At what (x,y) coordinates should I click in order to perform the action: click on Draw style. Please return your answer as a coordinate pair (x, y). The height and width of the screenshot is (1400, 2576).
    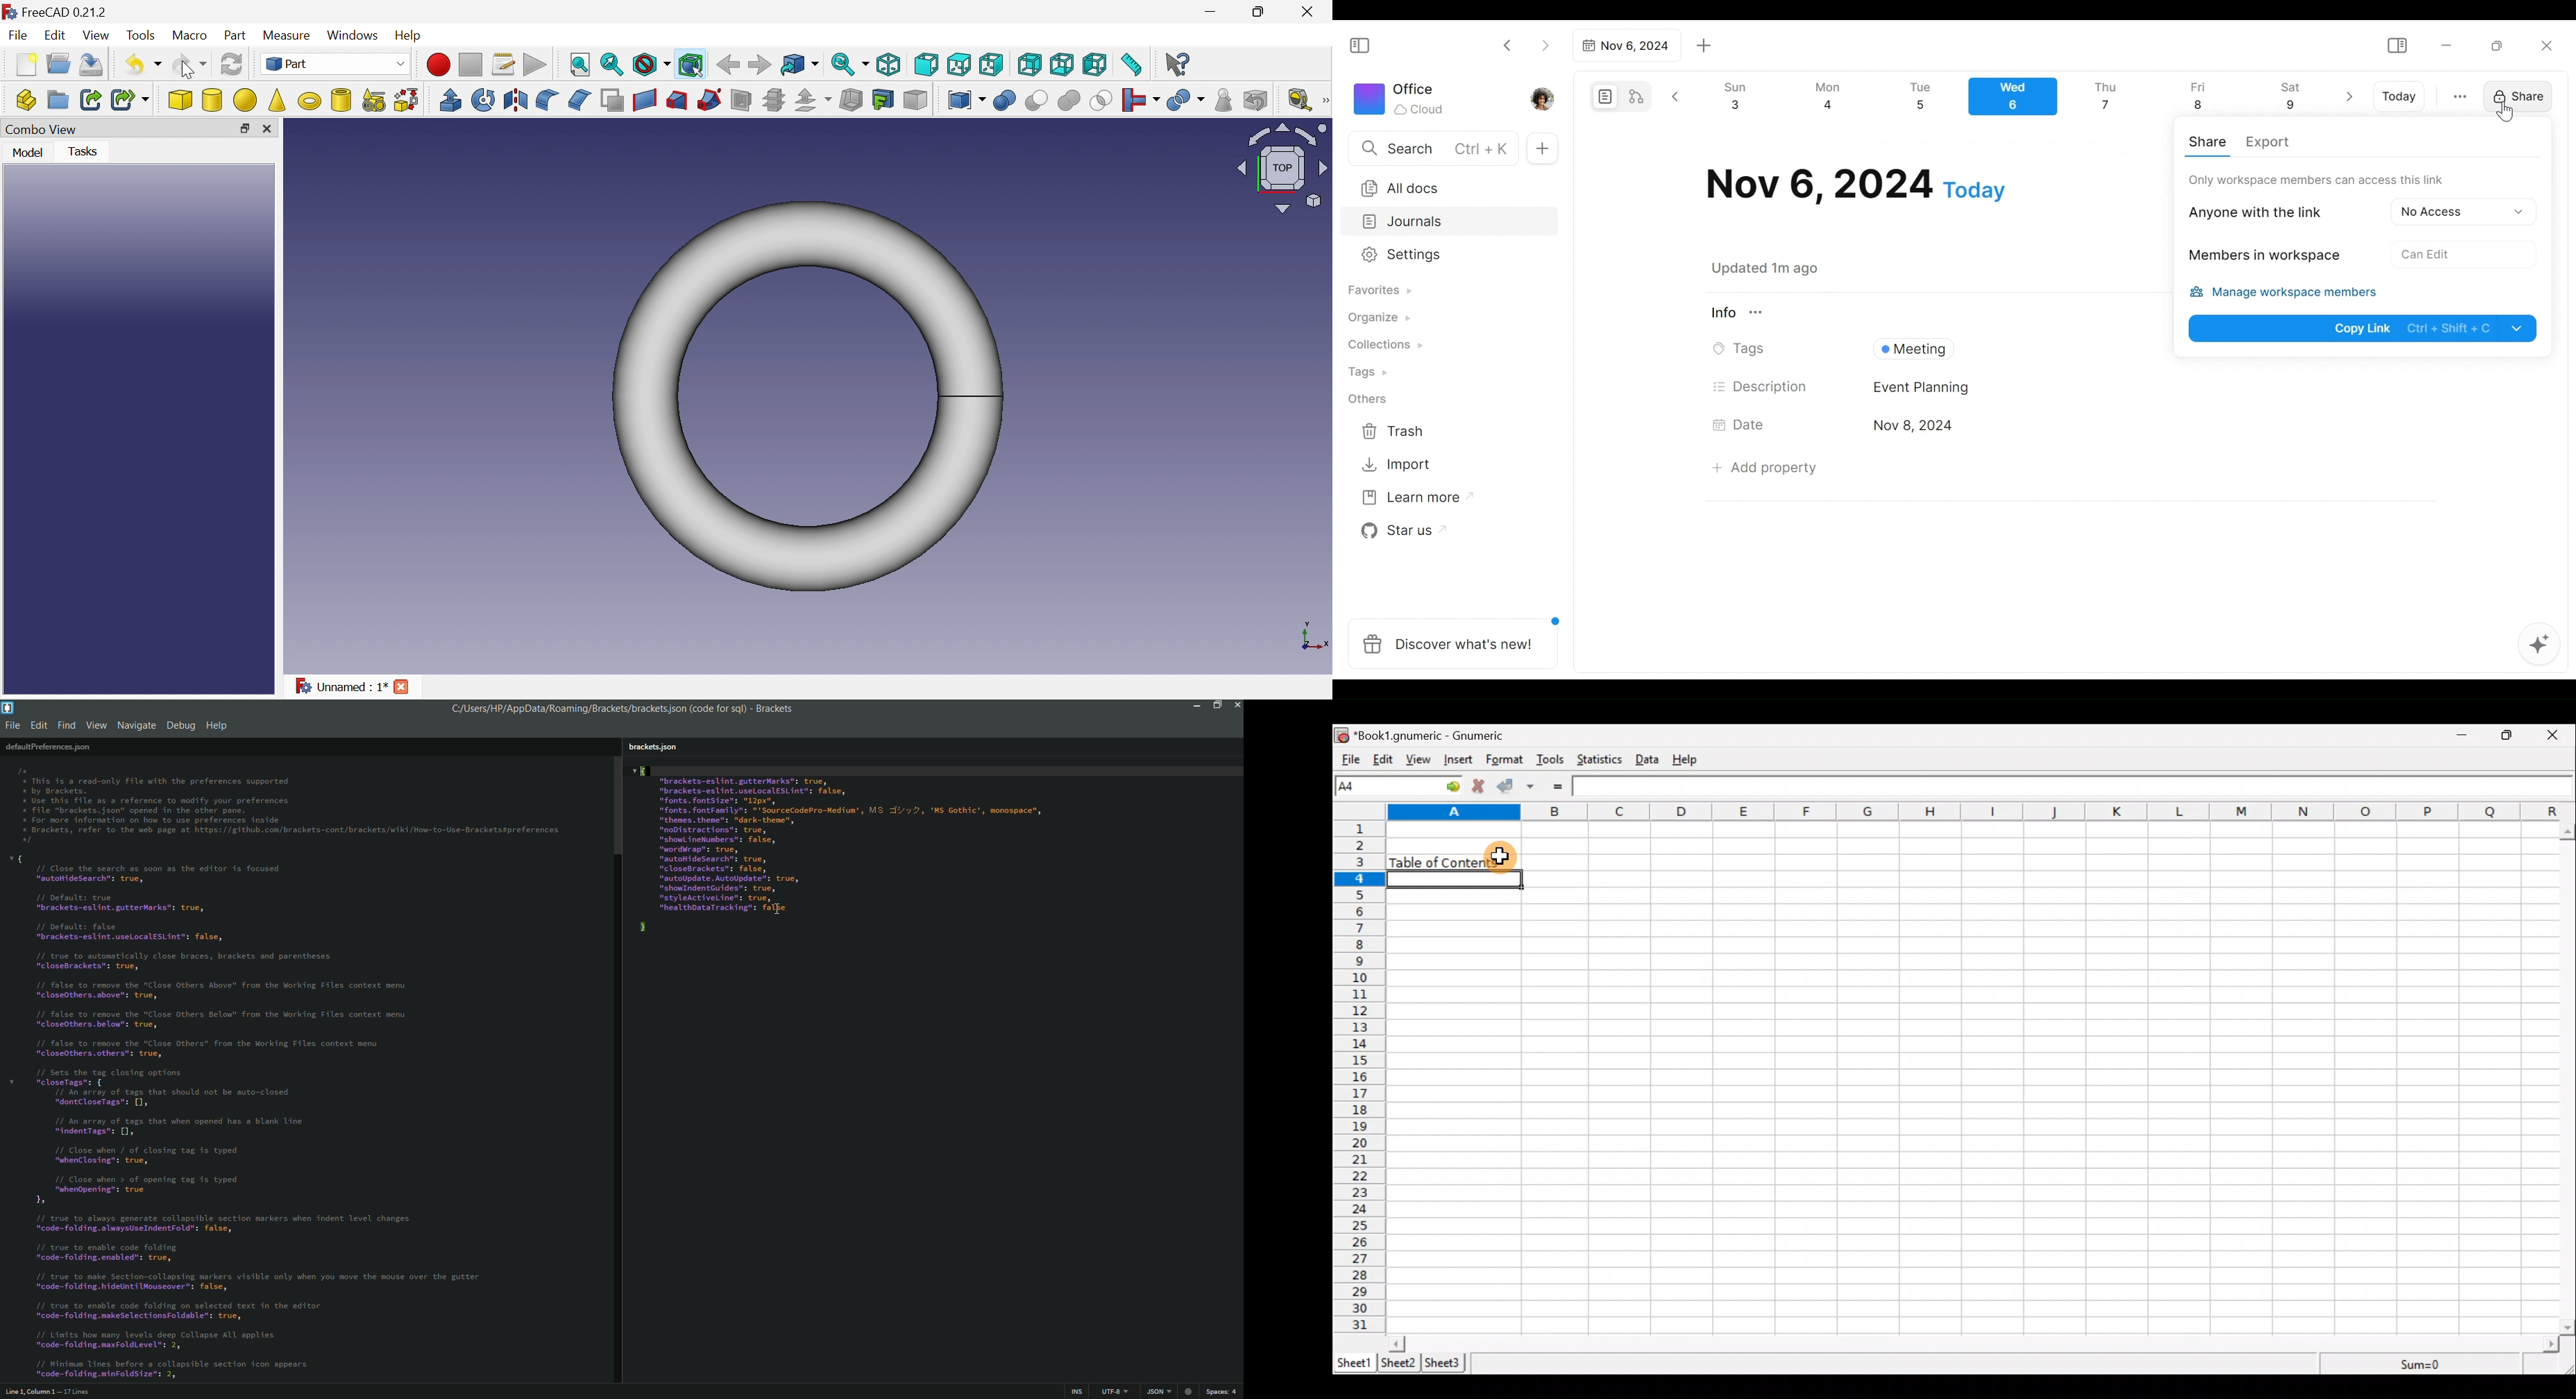
    Looking at the image, I should click on (651, 66).